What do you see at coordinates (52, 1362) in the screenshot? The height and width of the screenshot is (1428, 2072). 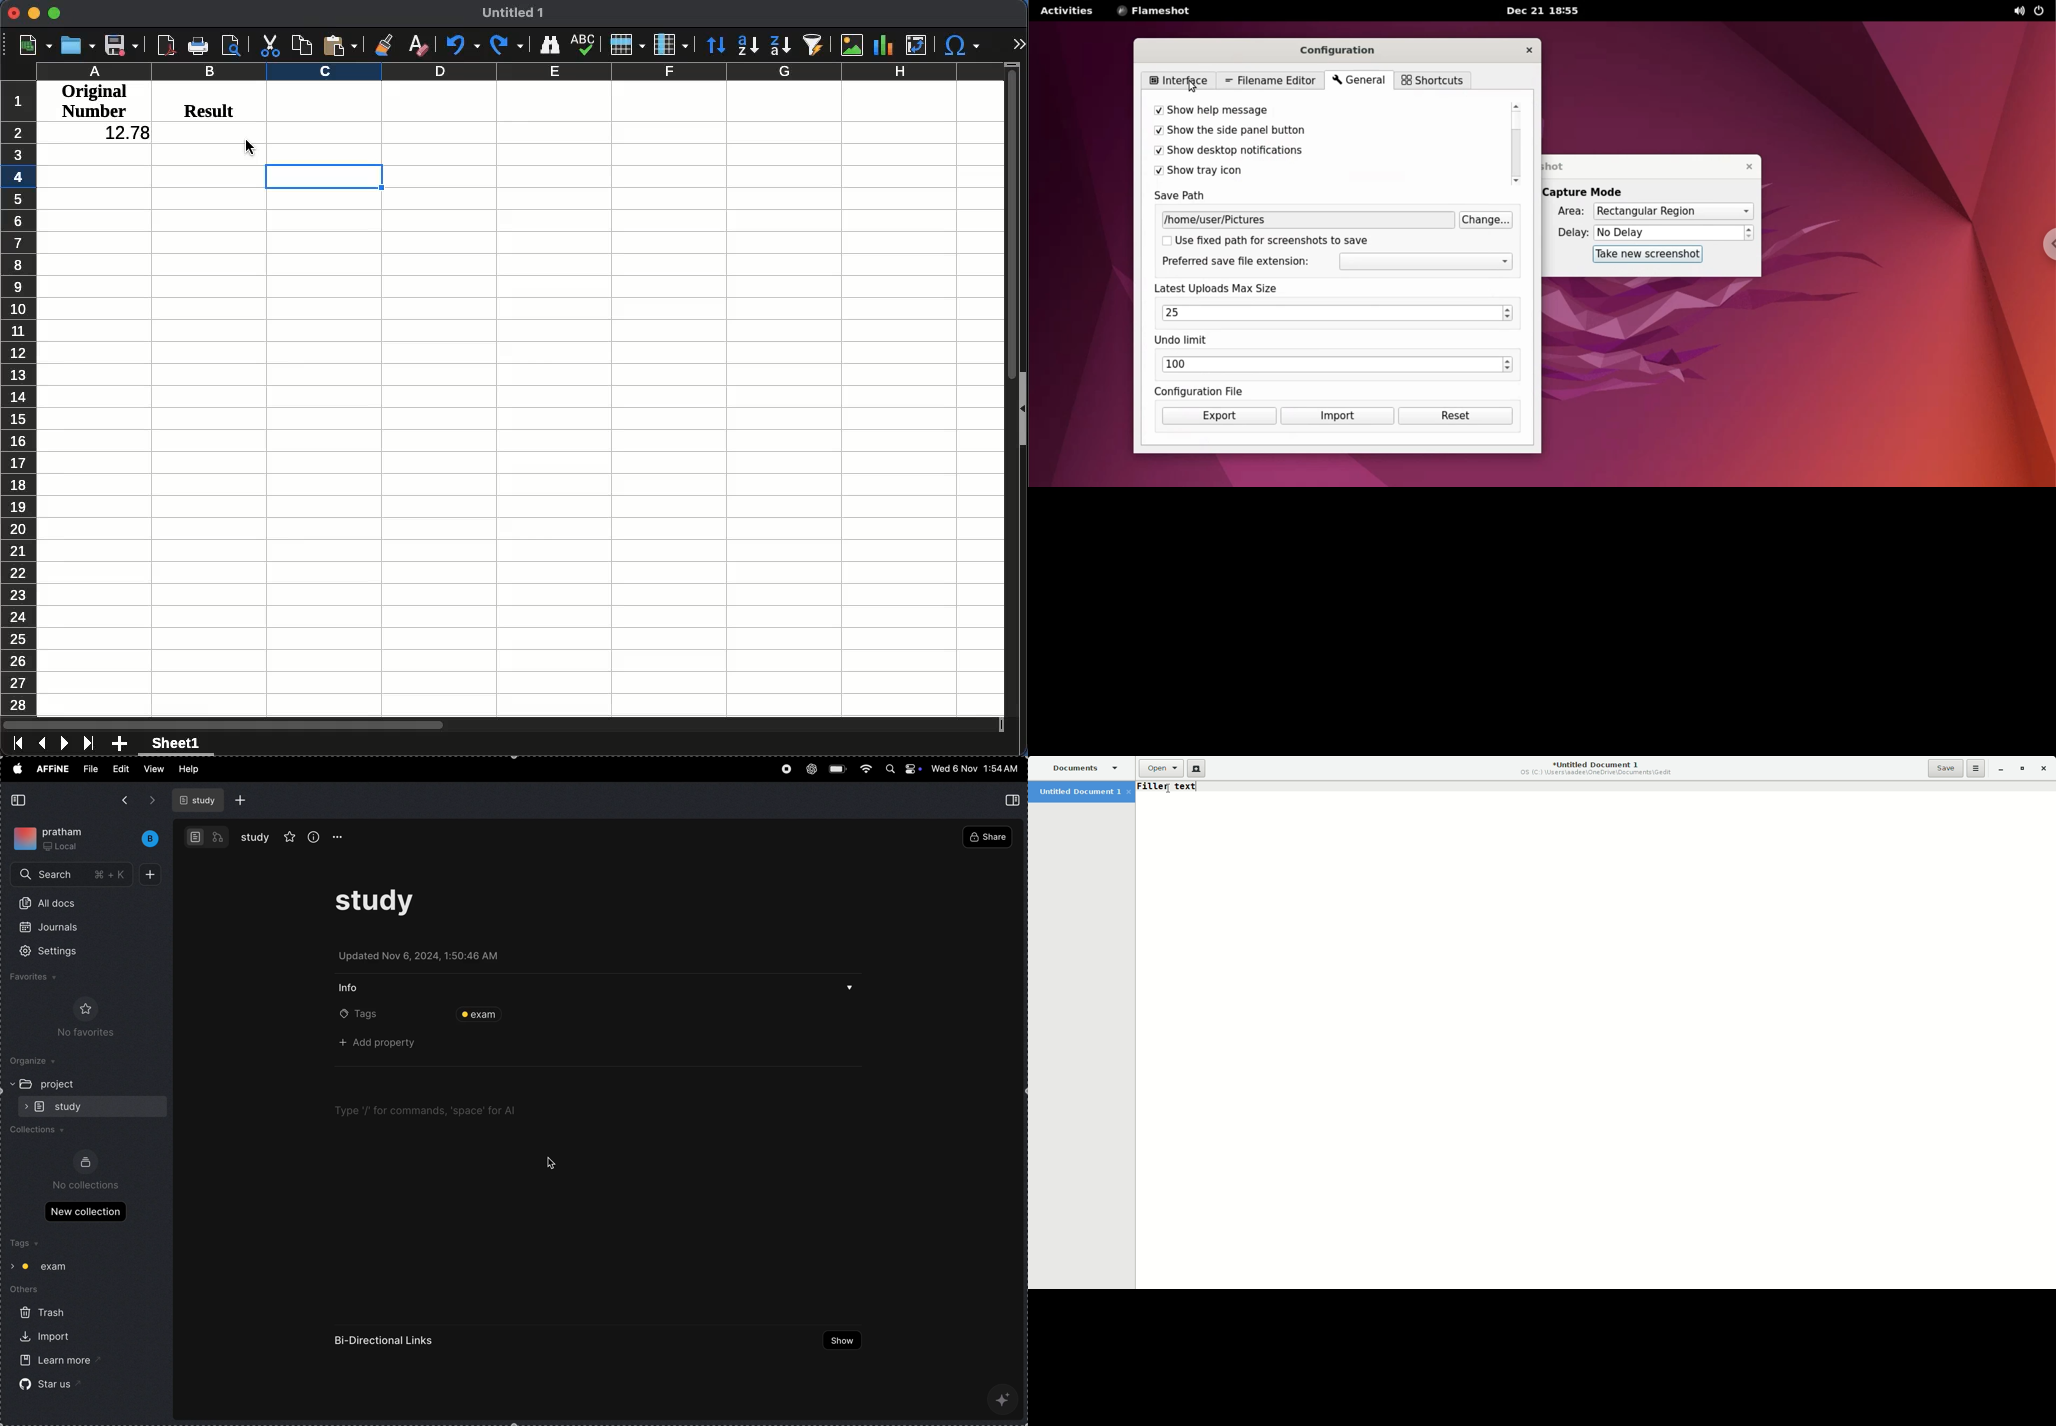 I see `learn more` at bounding box center [52, 1362].